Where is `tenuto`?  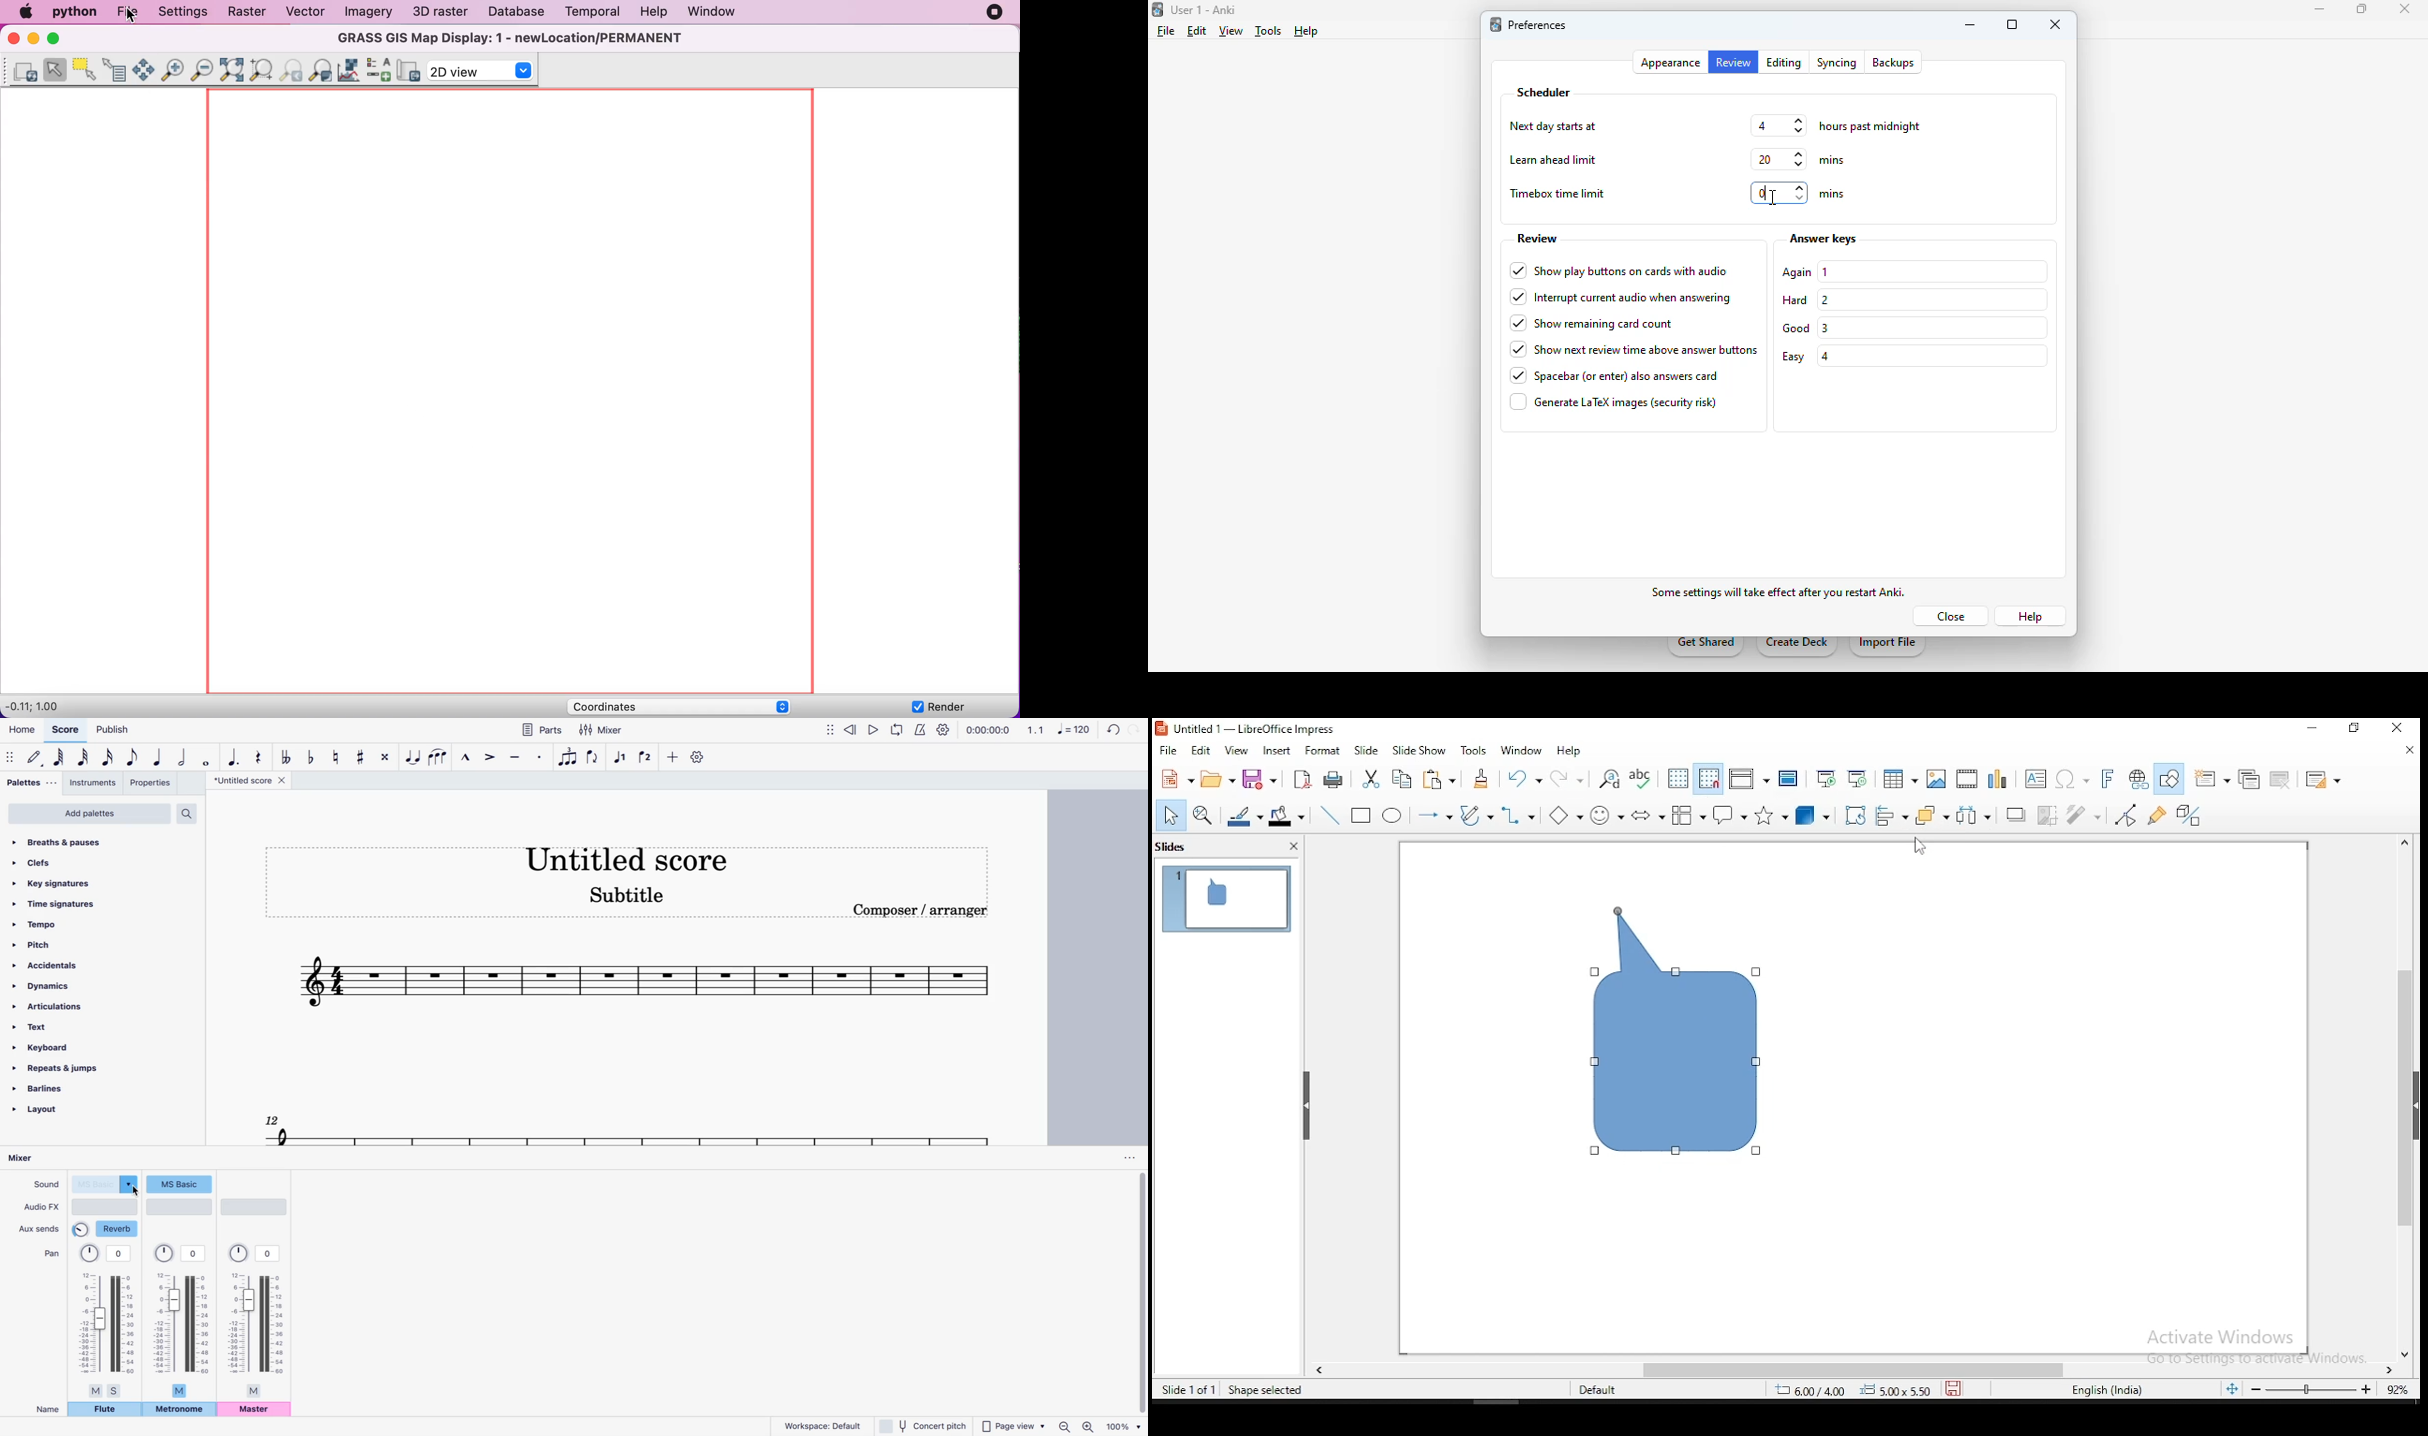 tenuto is located at coordinates (516, 757).